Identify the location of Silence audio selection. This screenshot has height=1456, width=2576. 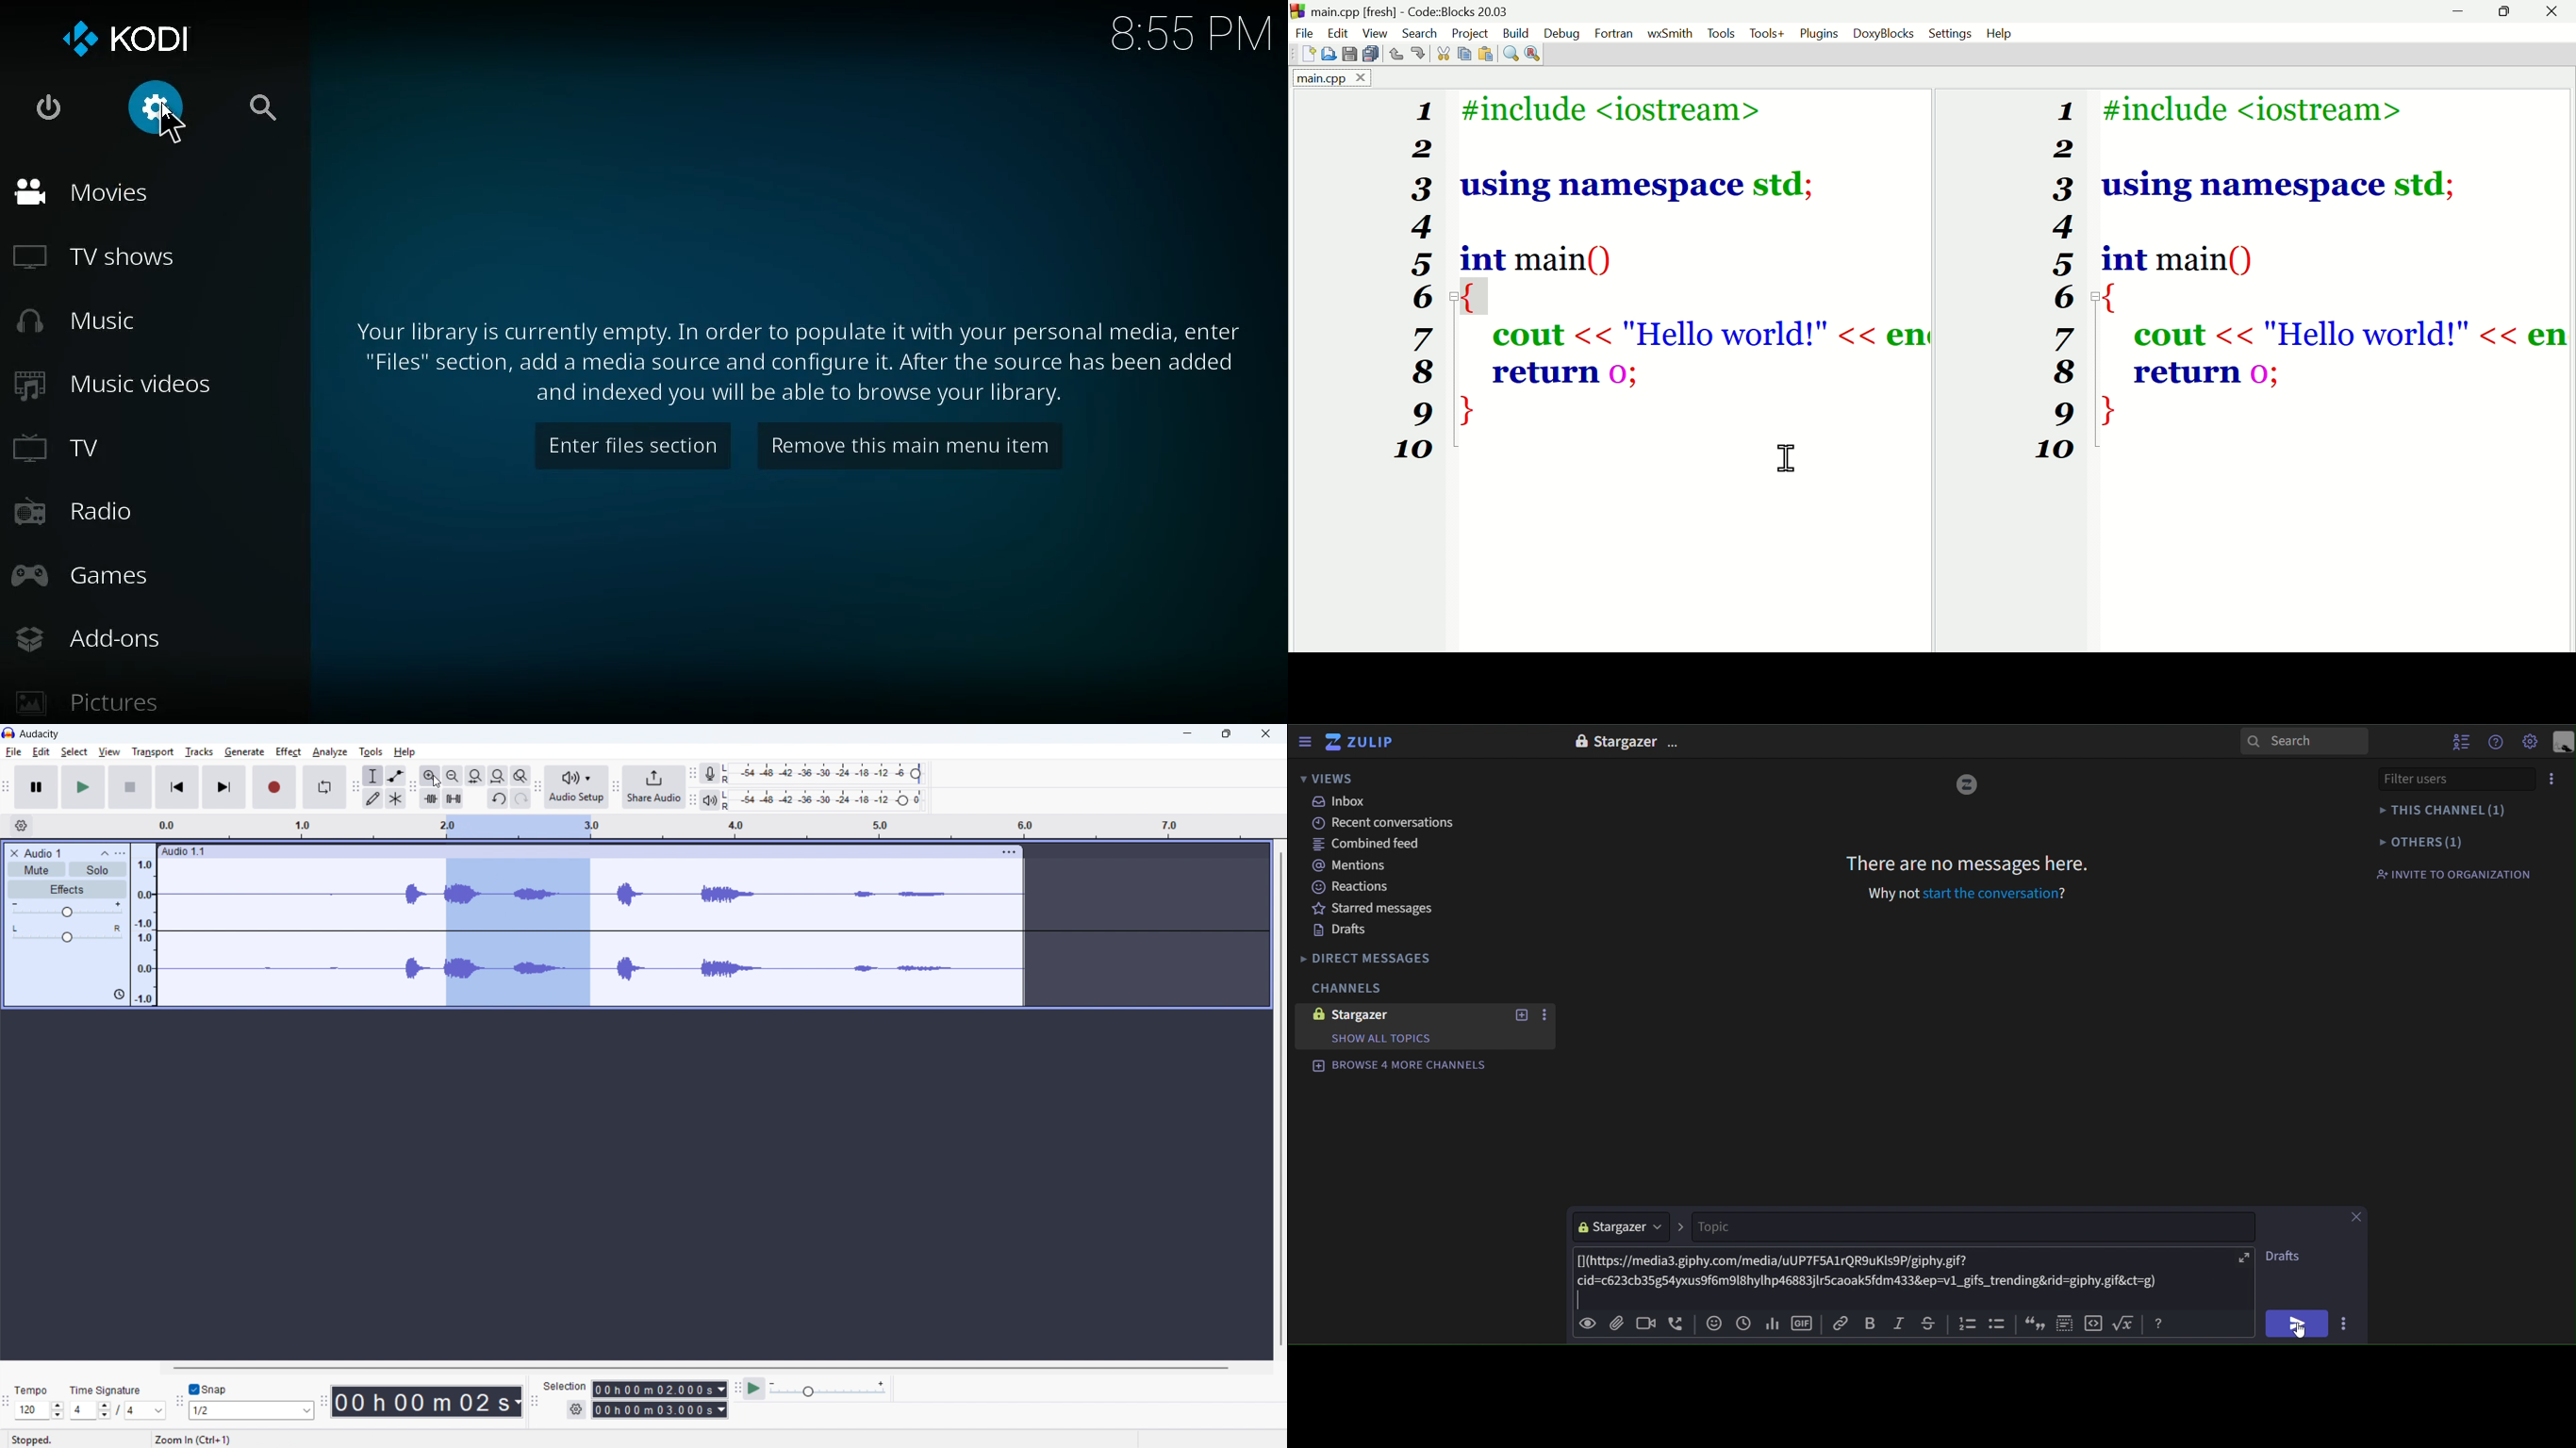
(453, 798).